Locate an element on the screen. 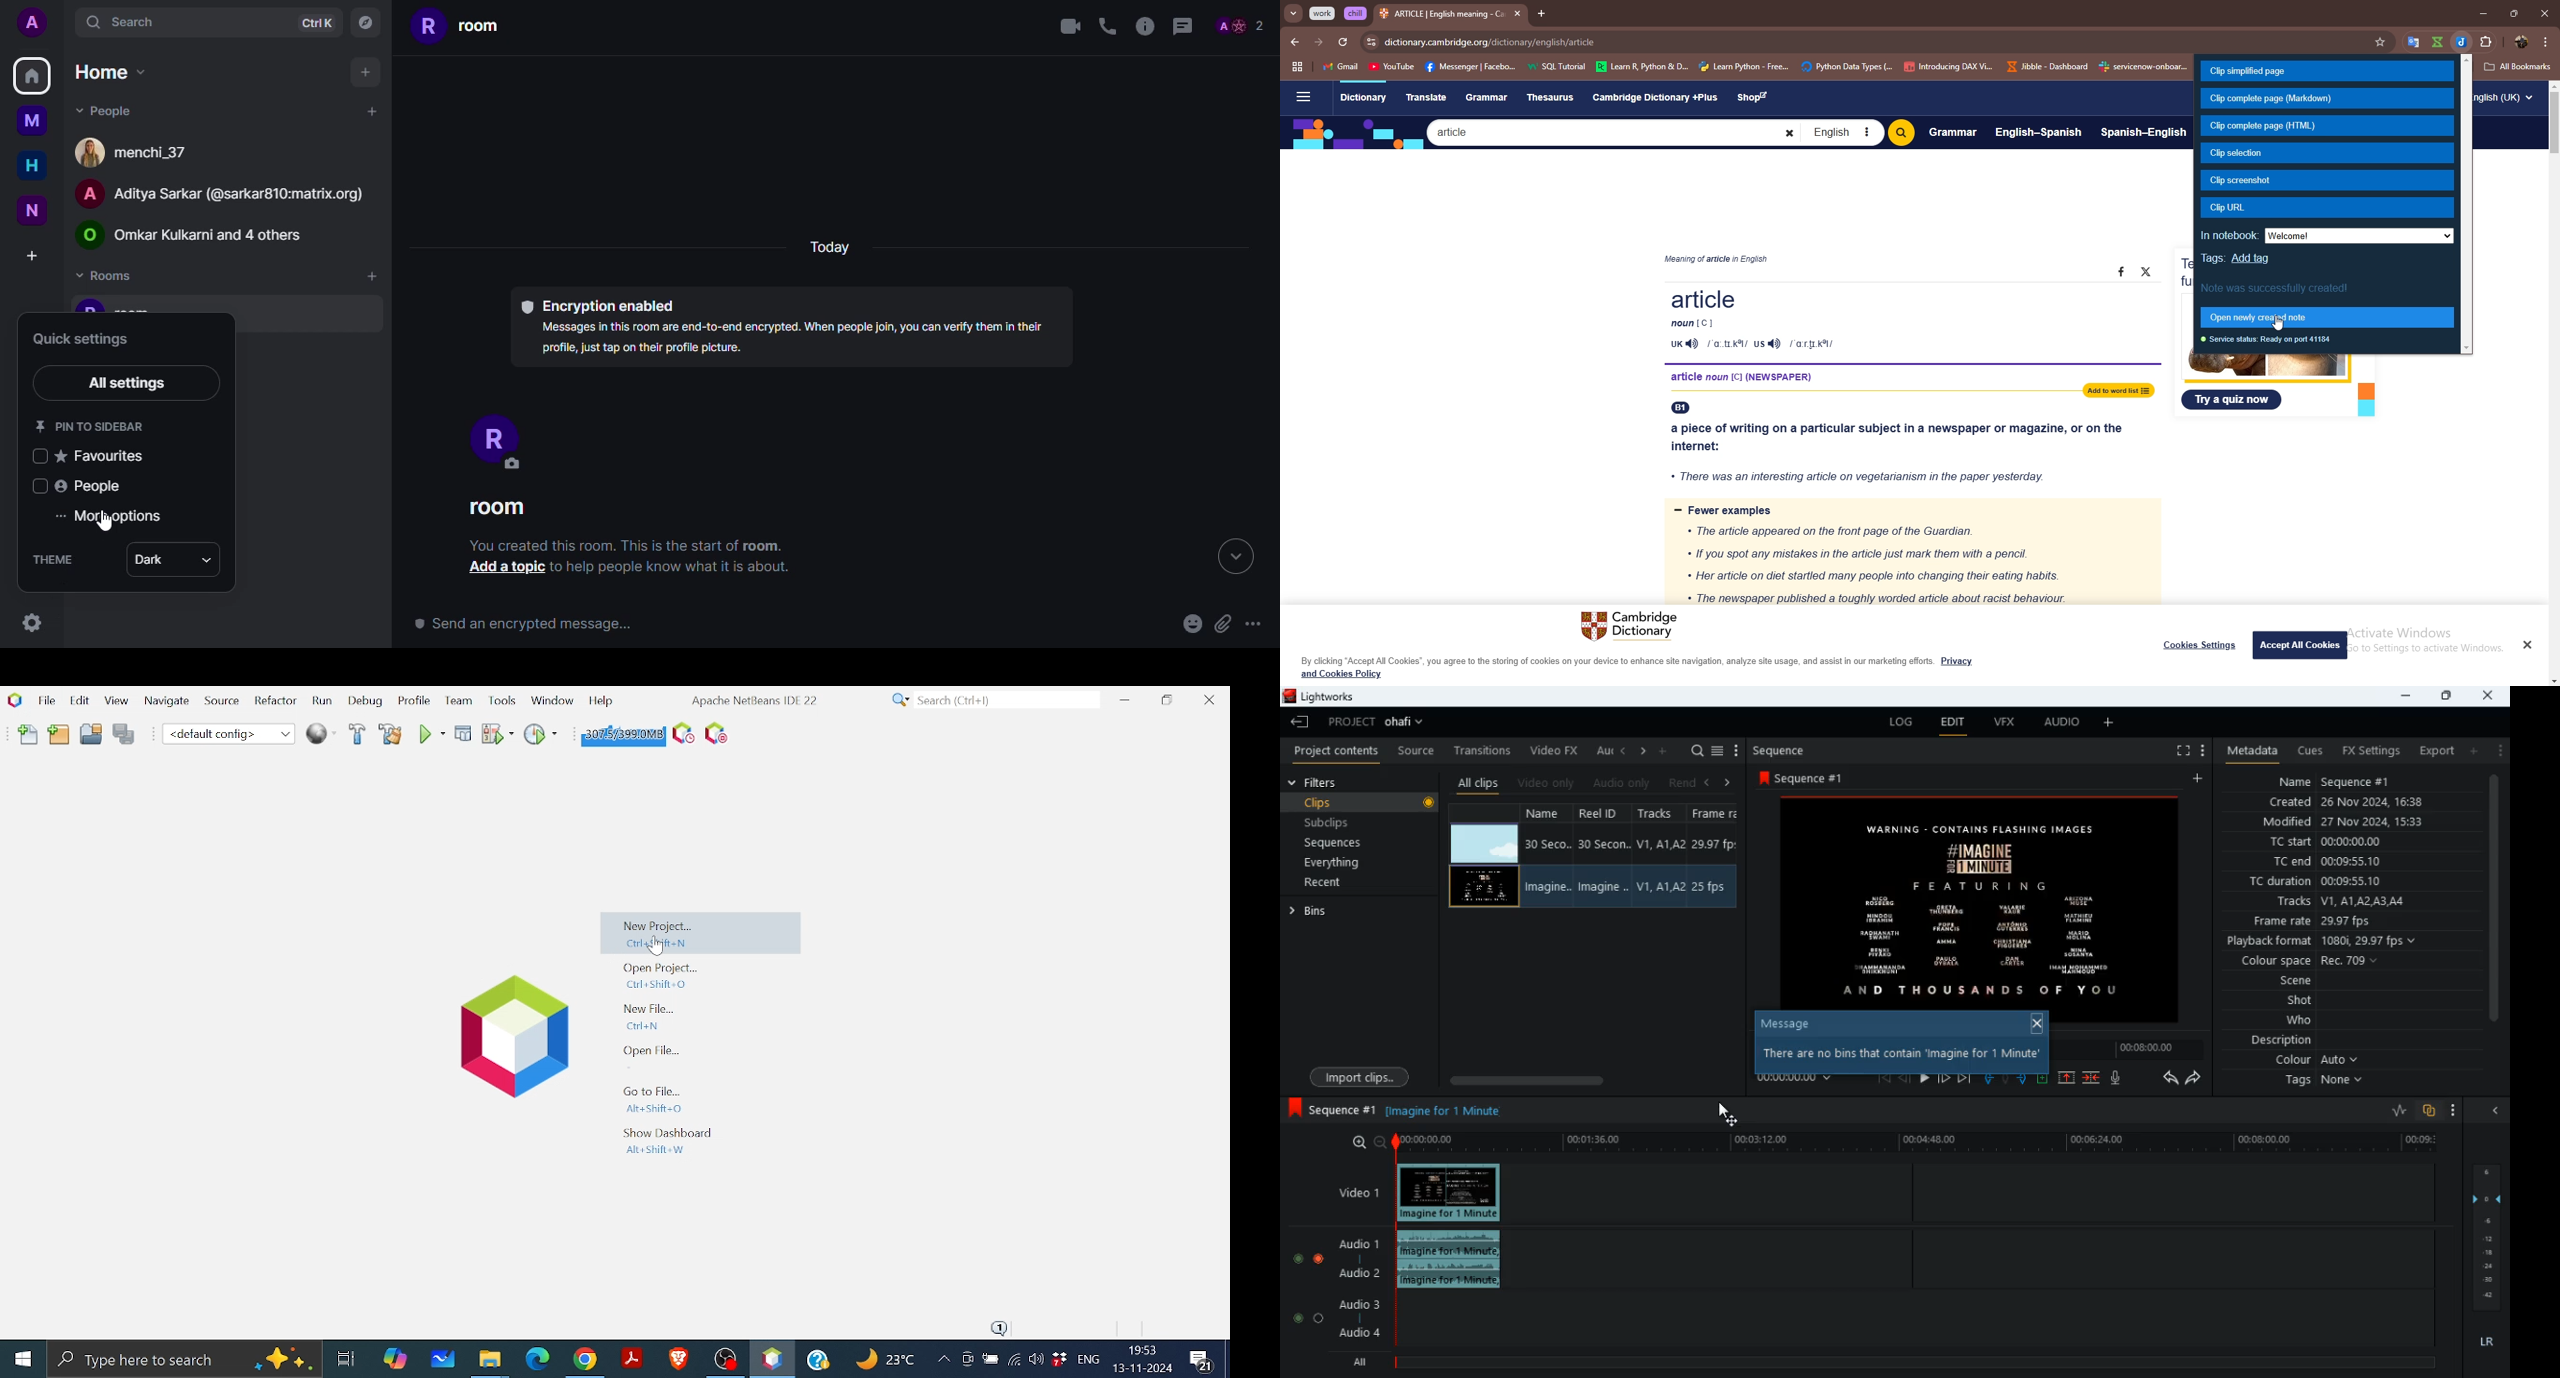 Image resolution: width=2576 pixels, height=1400 pixels. options is located at coordinates (2546, 41).